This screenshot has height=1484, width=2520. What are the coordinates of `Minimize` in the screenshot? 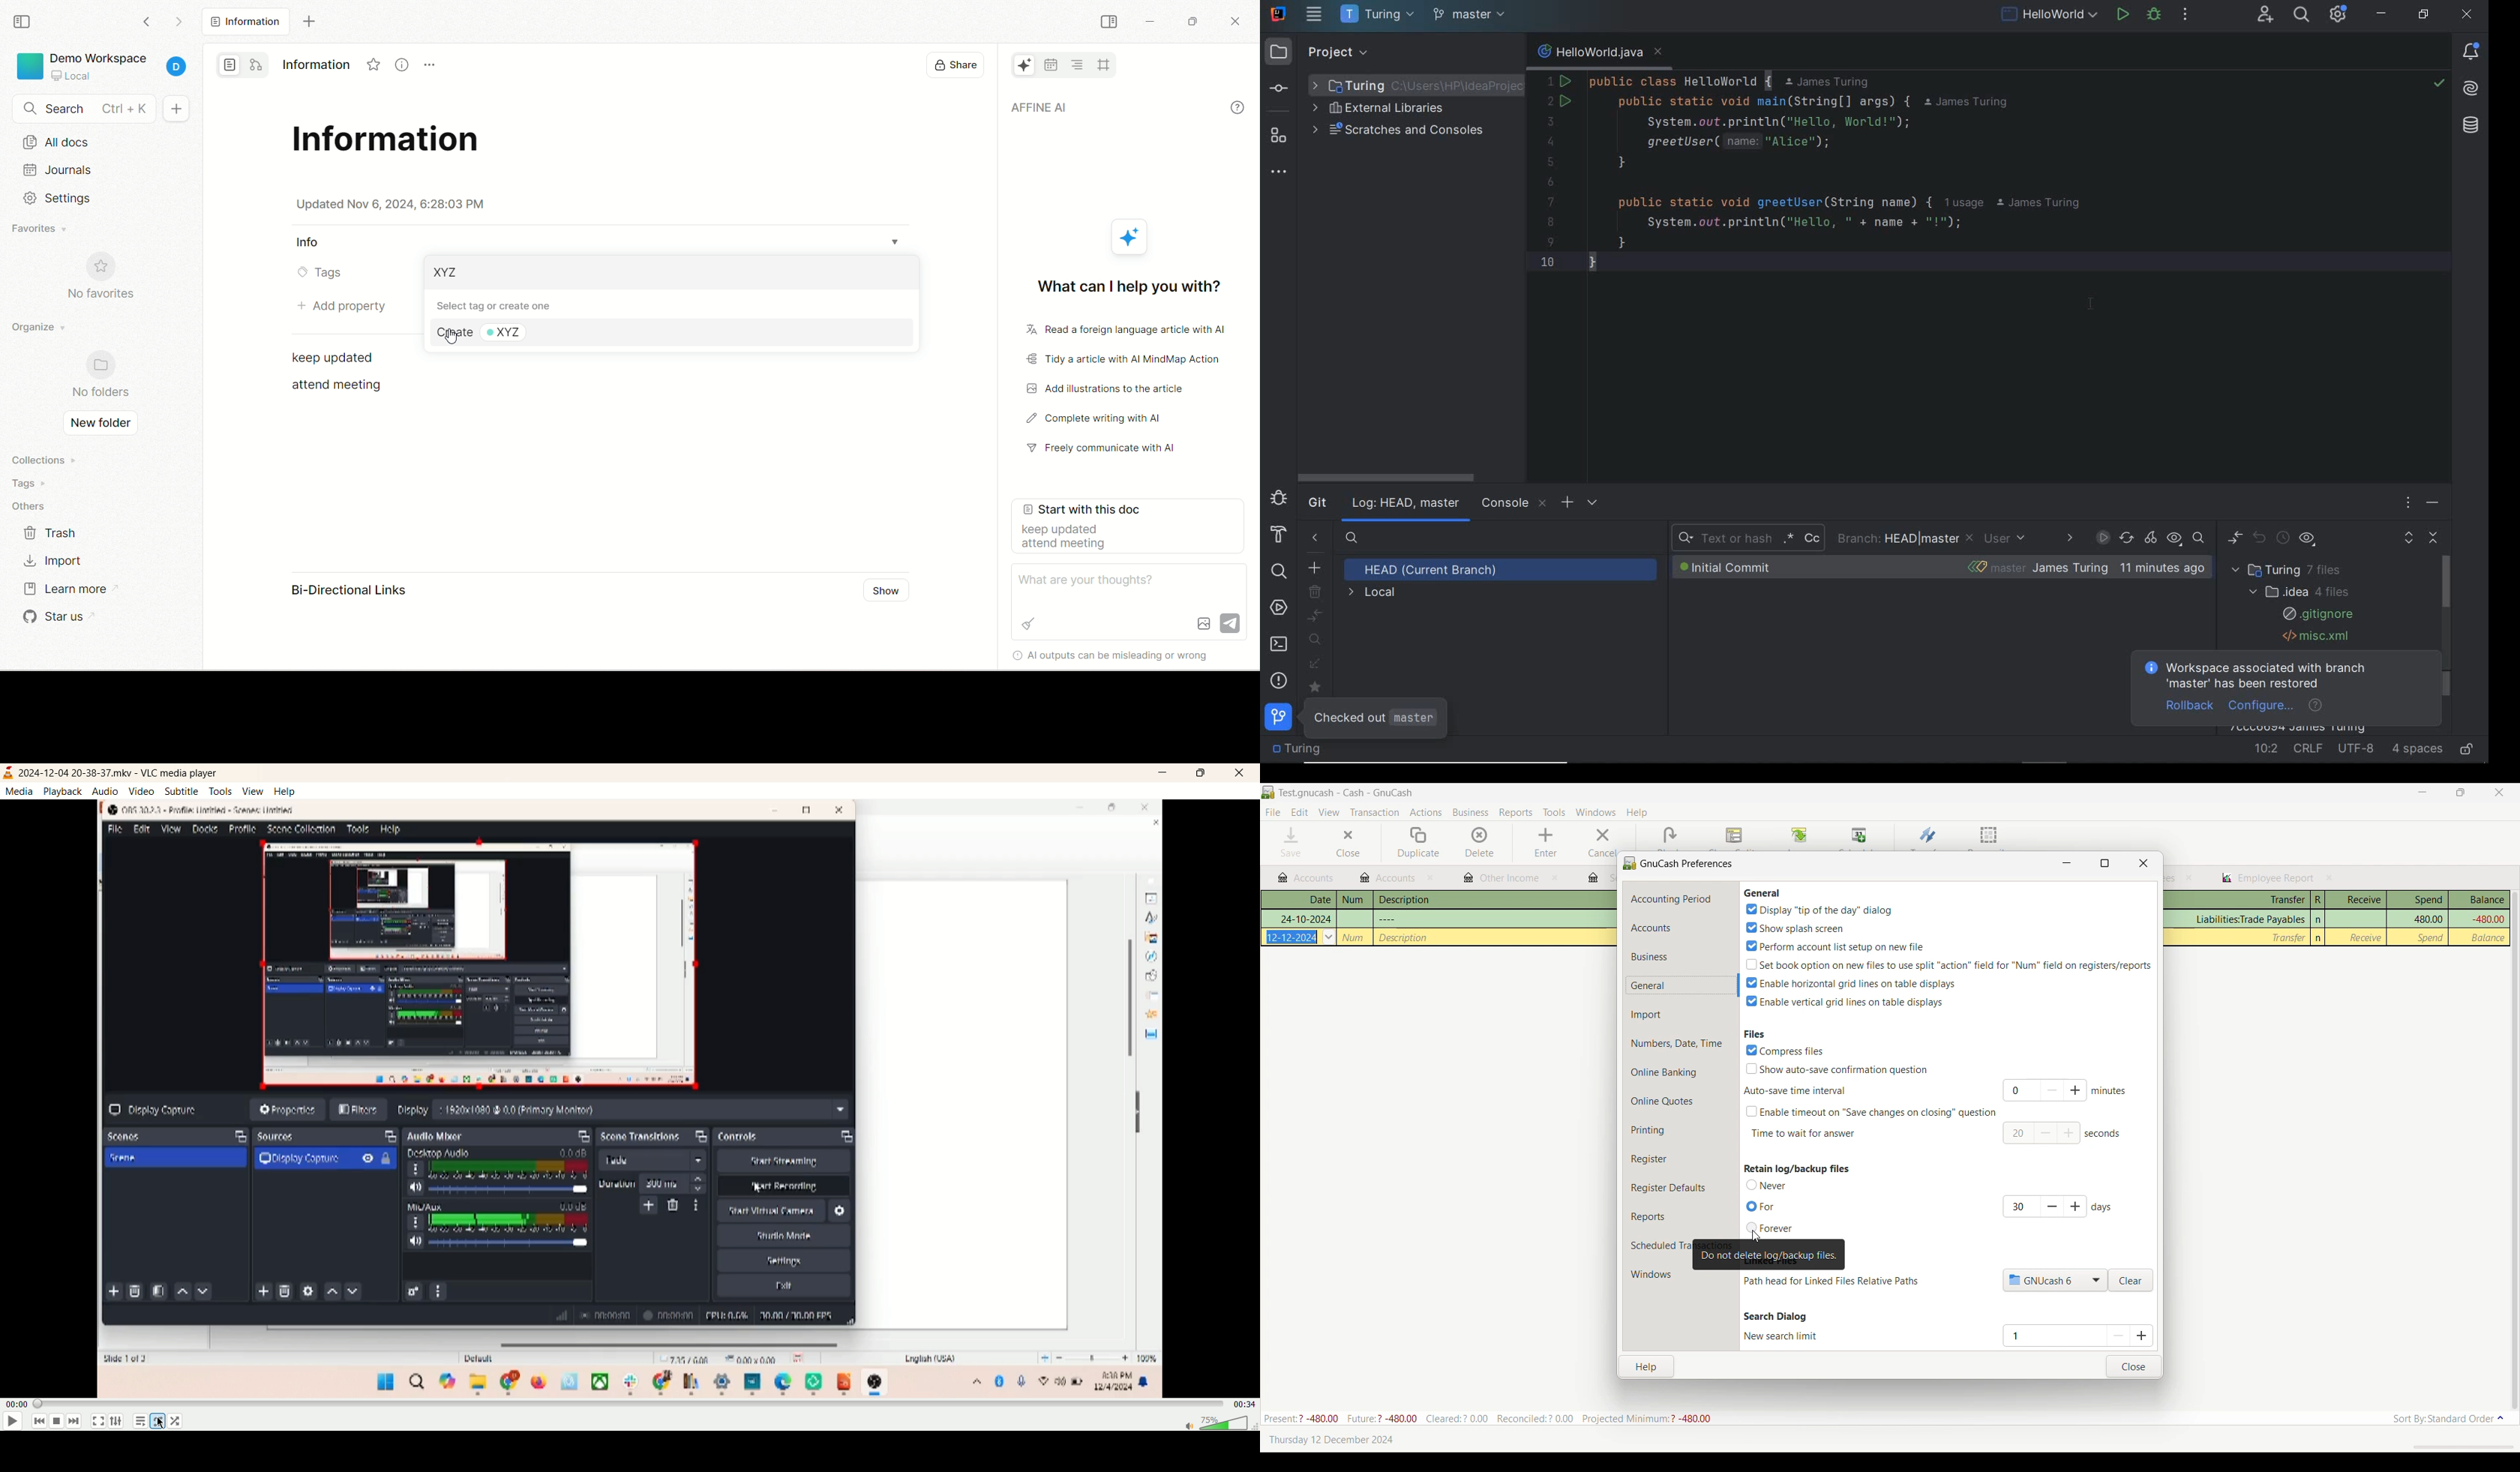 It's located at (2422, 792).